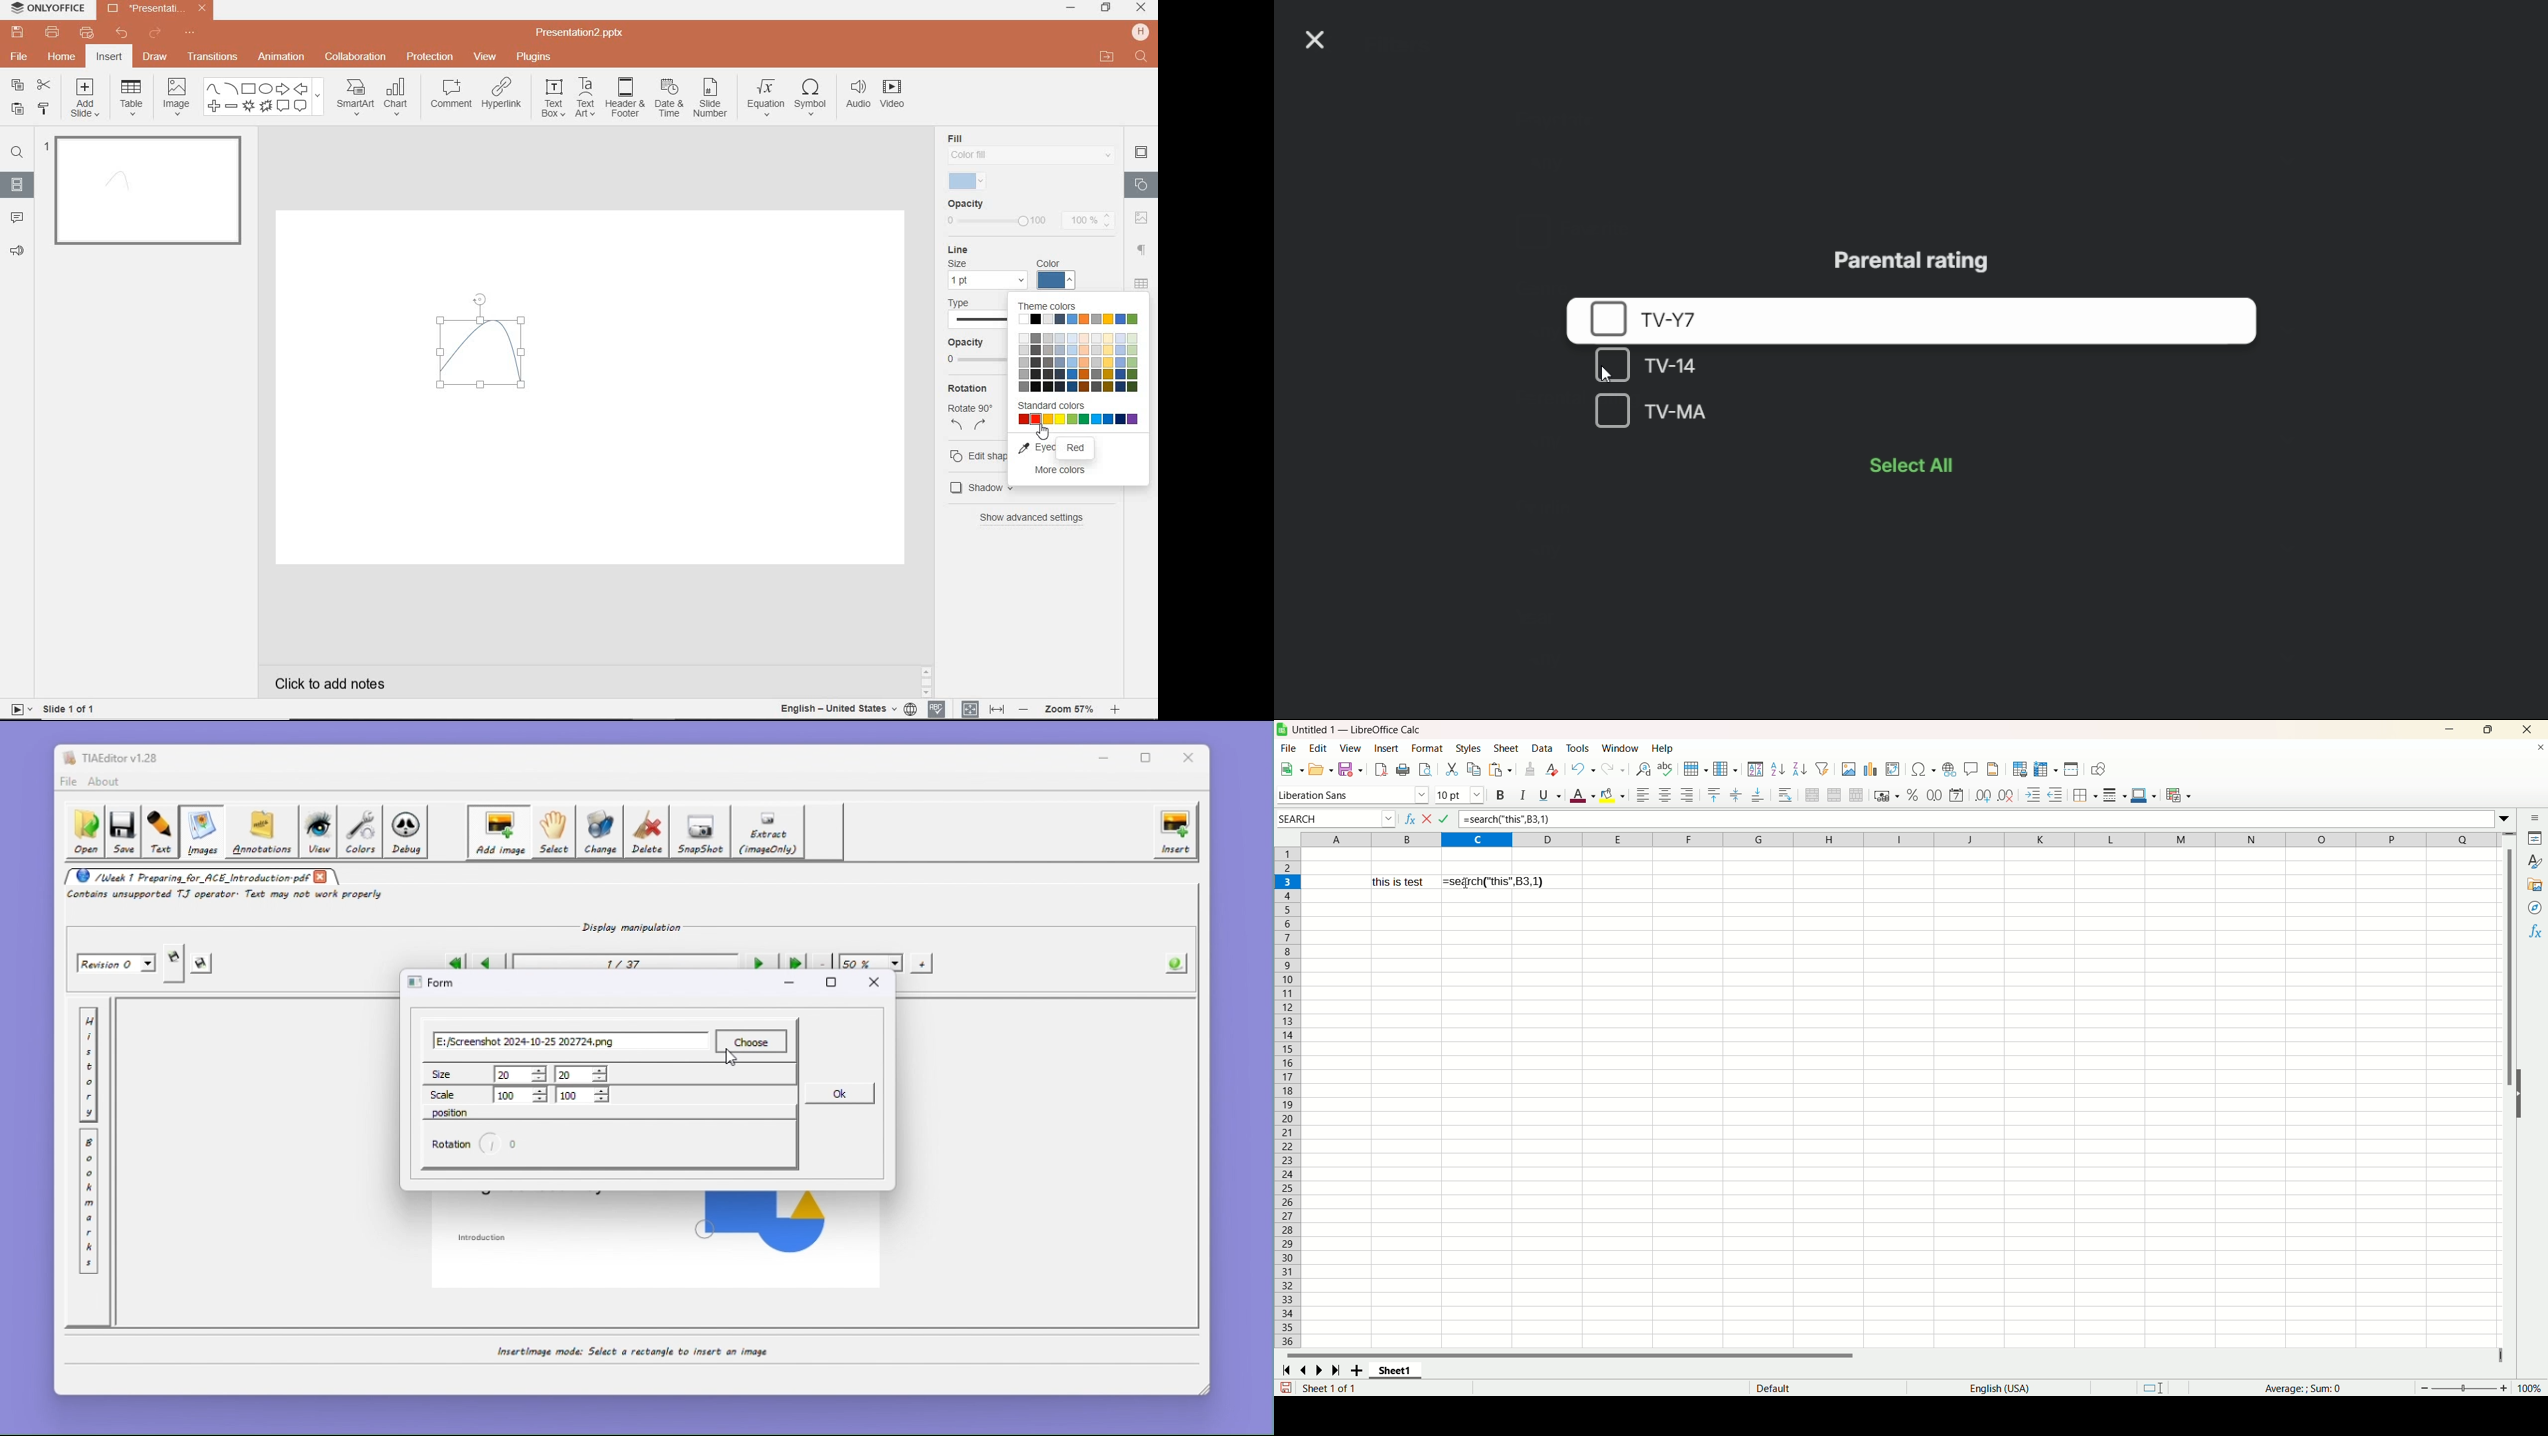 Image resolution: width=2548 pixels, height=1456 pixels. What do you see at coordinates (1973, 768) in the screenshot?
I see `insert comment` at bounding box center [1973, 768].